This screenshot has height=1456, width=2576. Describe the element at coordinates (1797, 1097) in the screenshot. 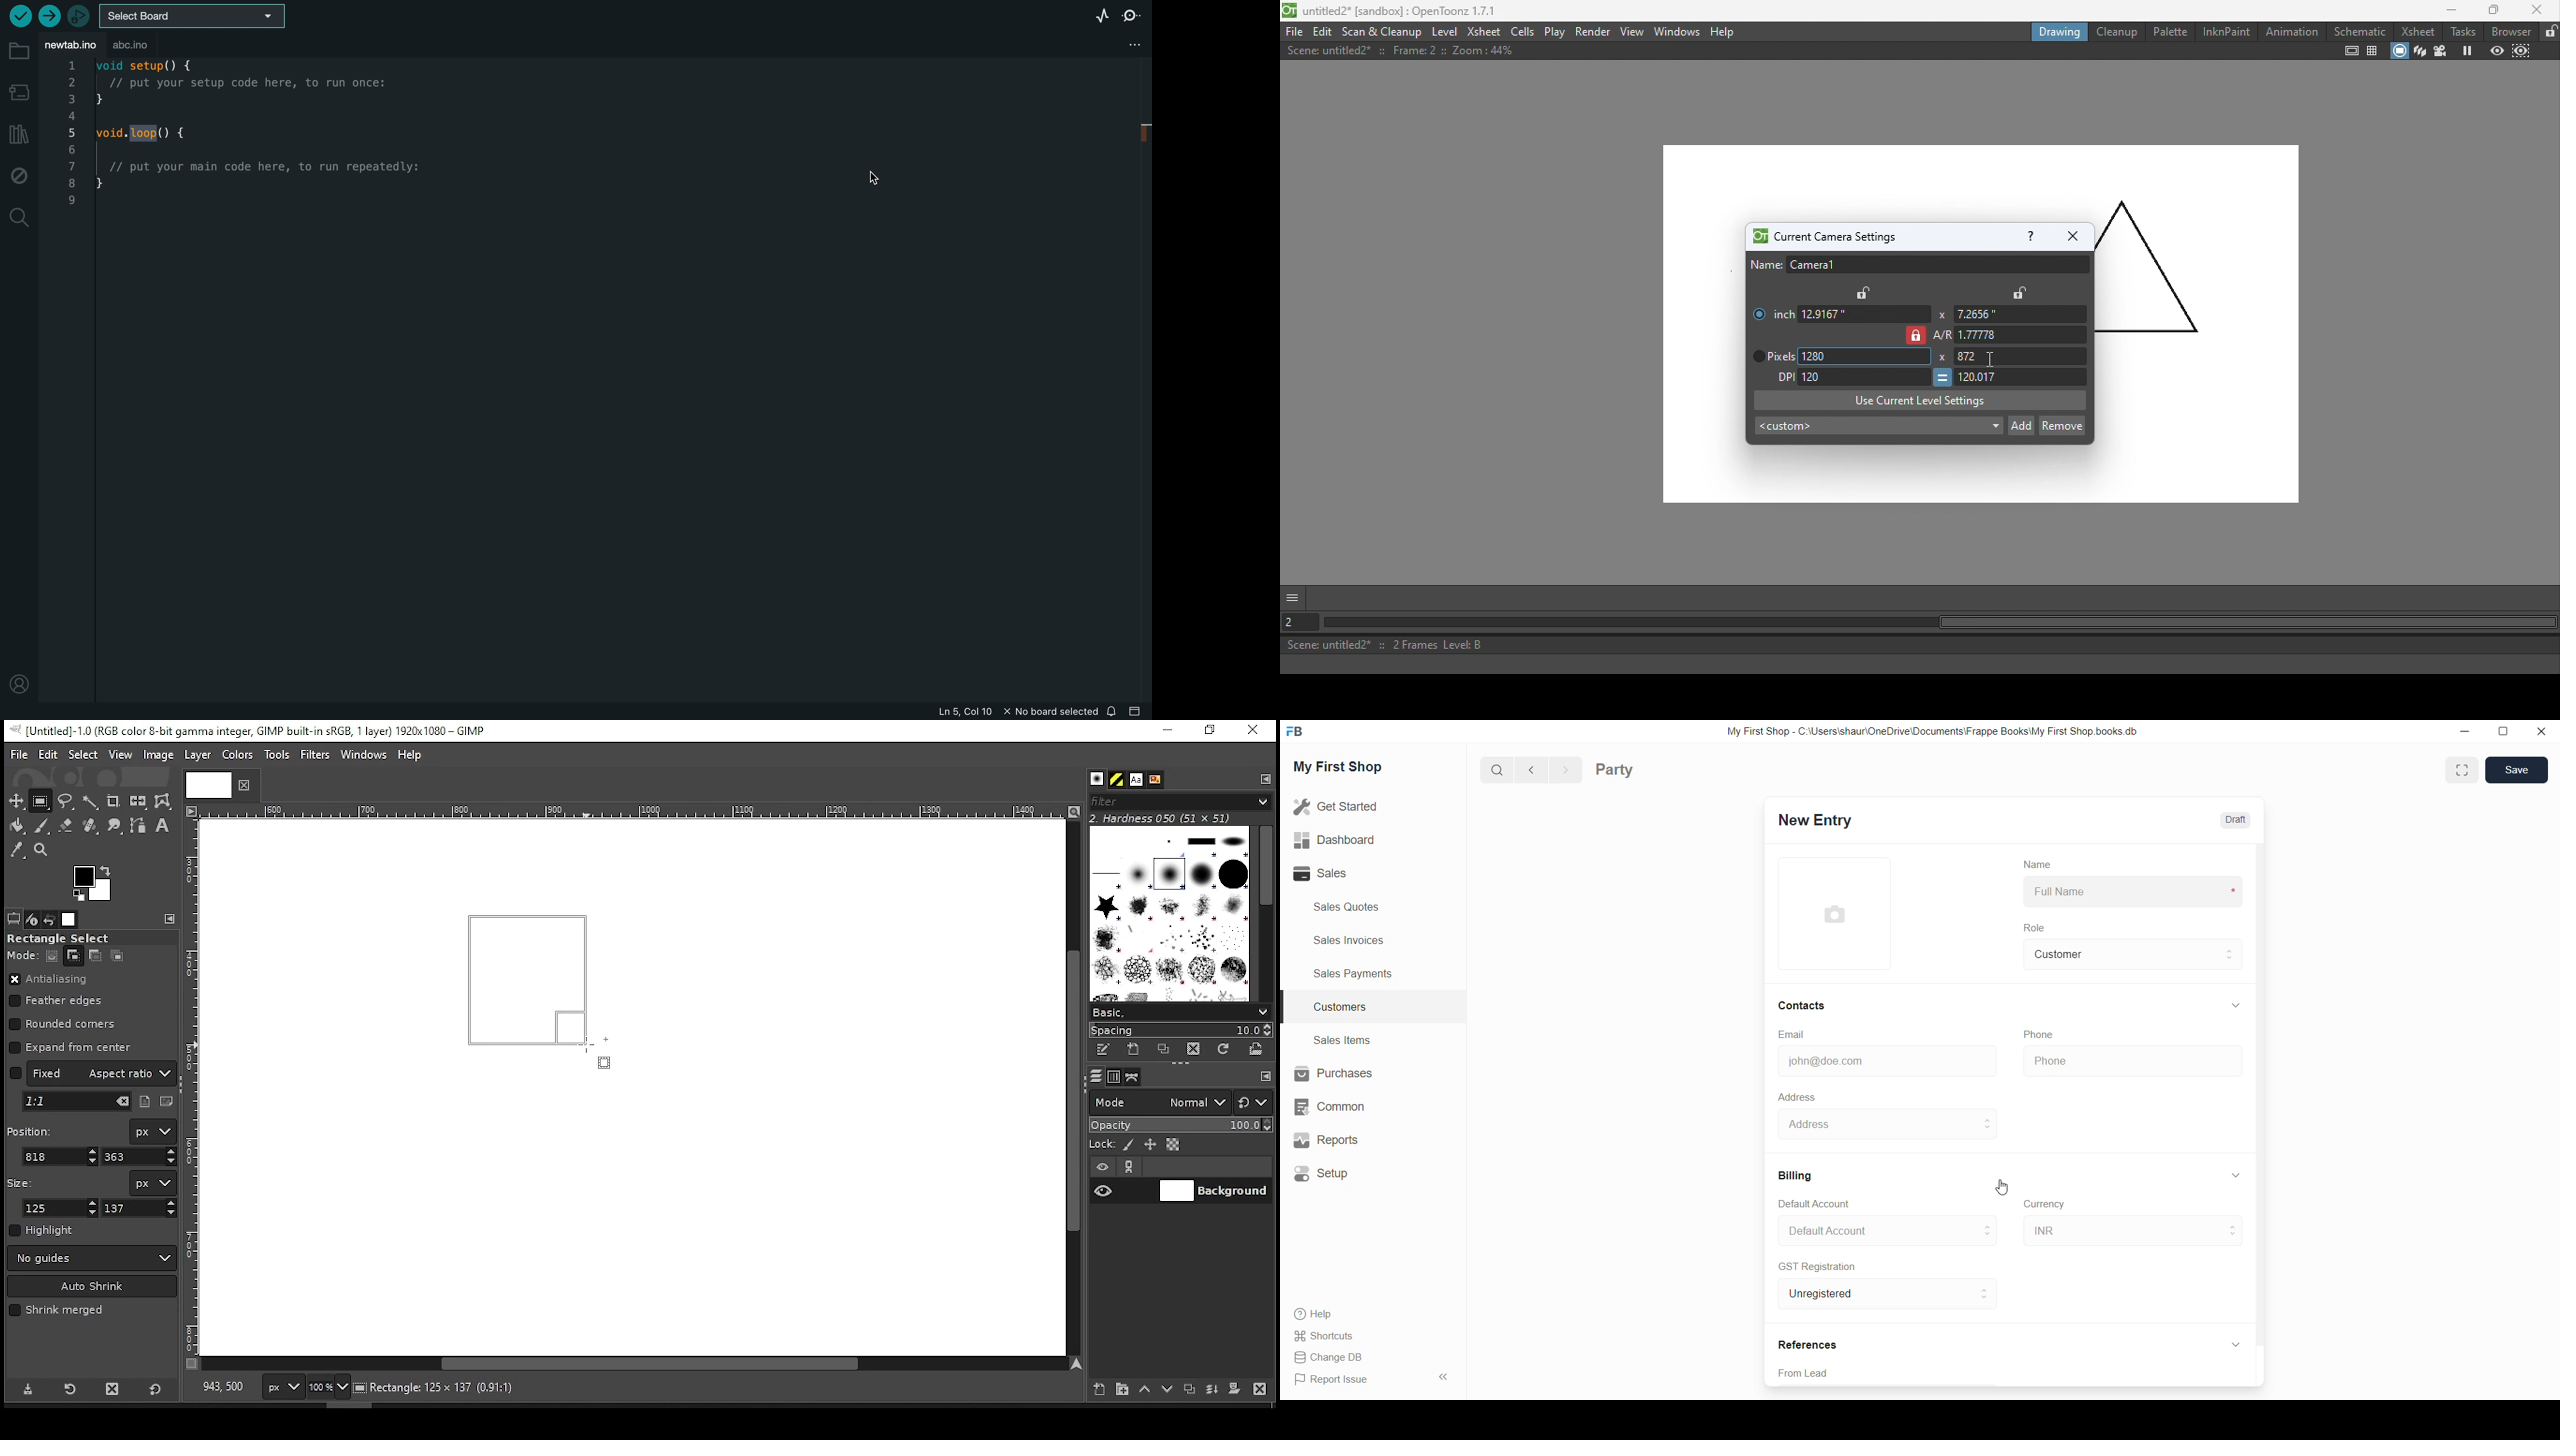

I see `Address` at that location.